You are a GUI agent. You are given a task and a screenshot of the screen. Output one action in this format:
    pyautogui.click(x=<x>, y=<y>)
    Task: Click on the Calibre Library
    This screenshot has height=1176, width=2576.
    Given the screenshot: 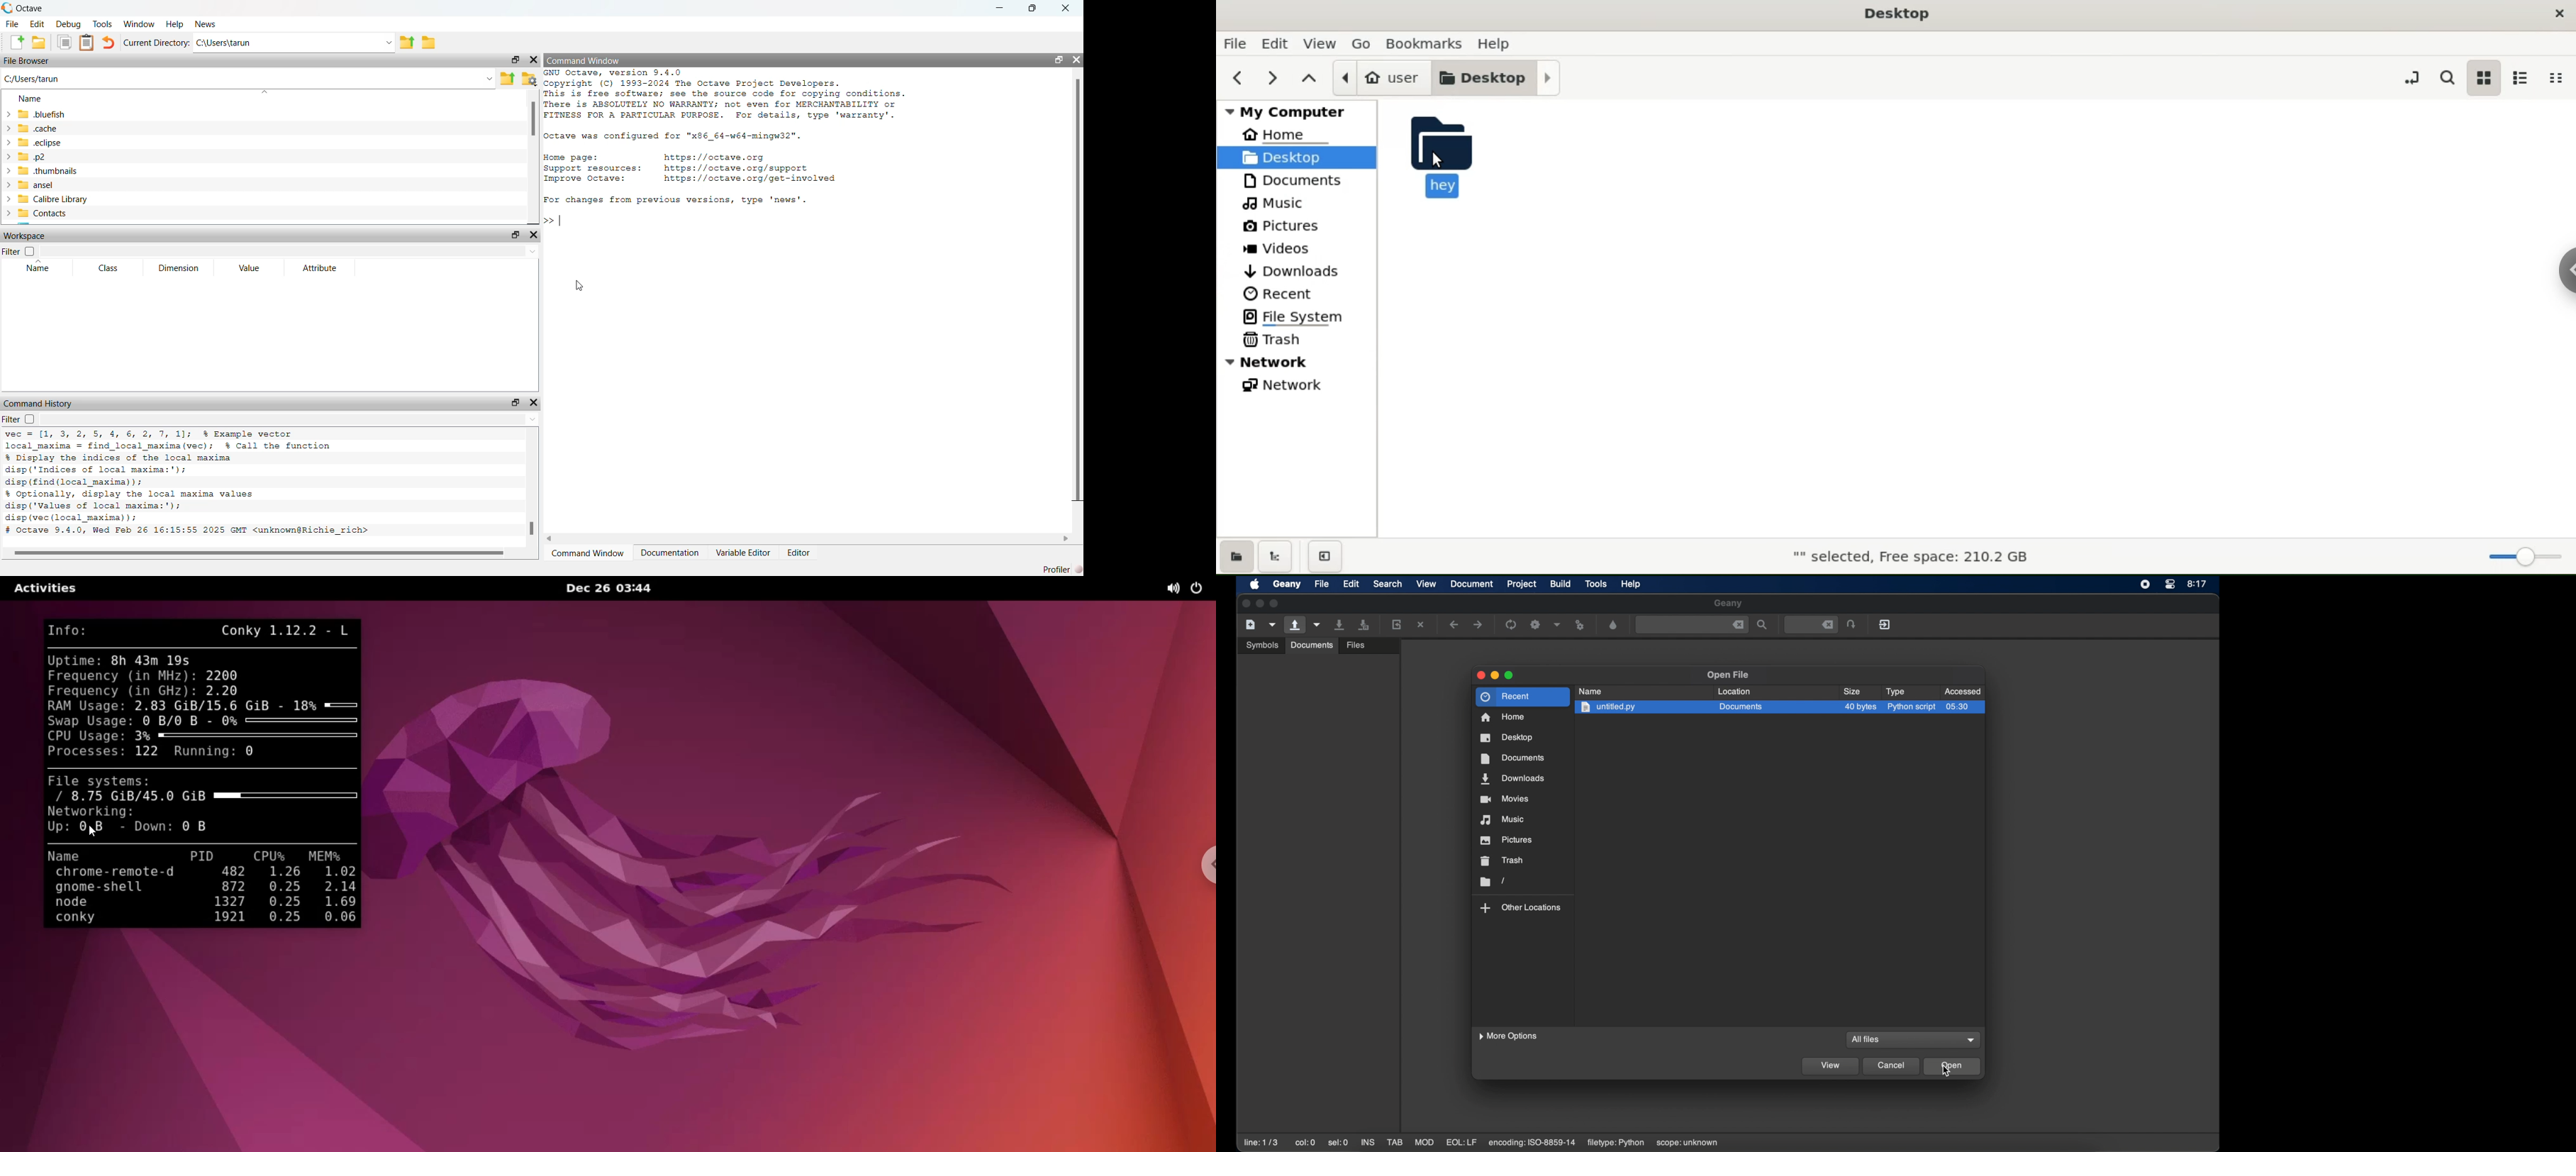 What is the action you would take?
    pyautogui.click(x=53, y=199)
    